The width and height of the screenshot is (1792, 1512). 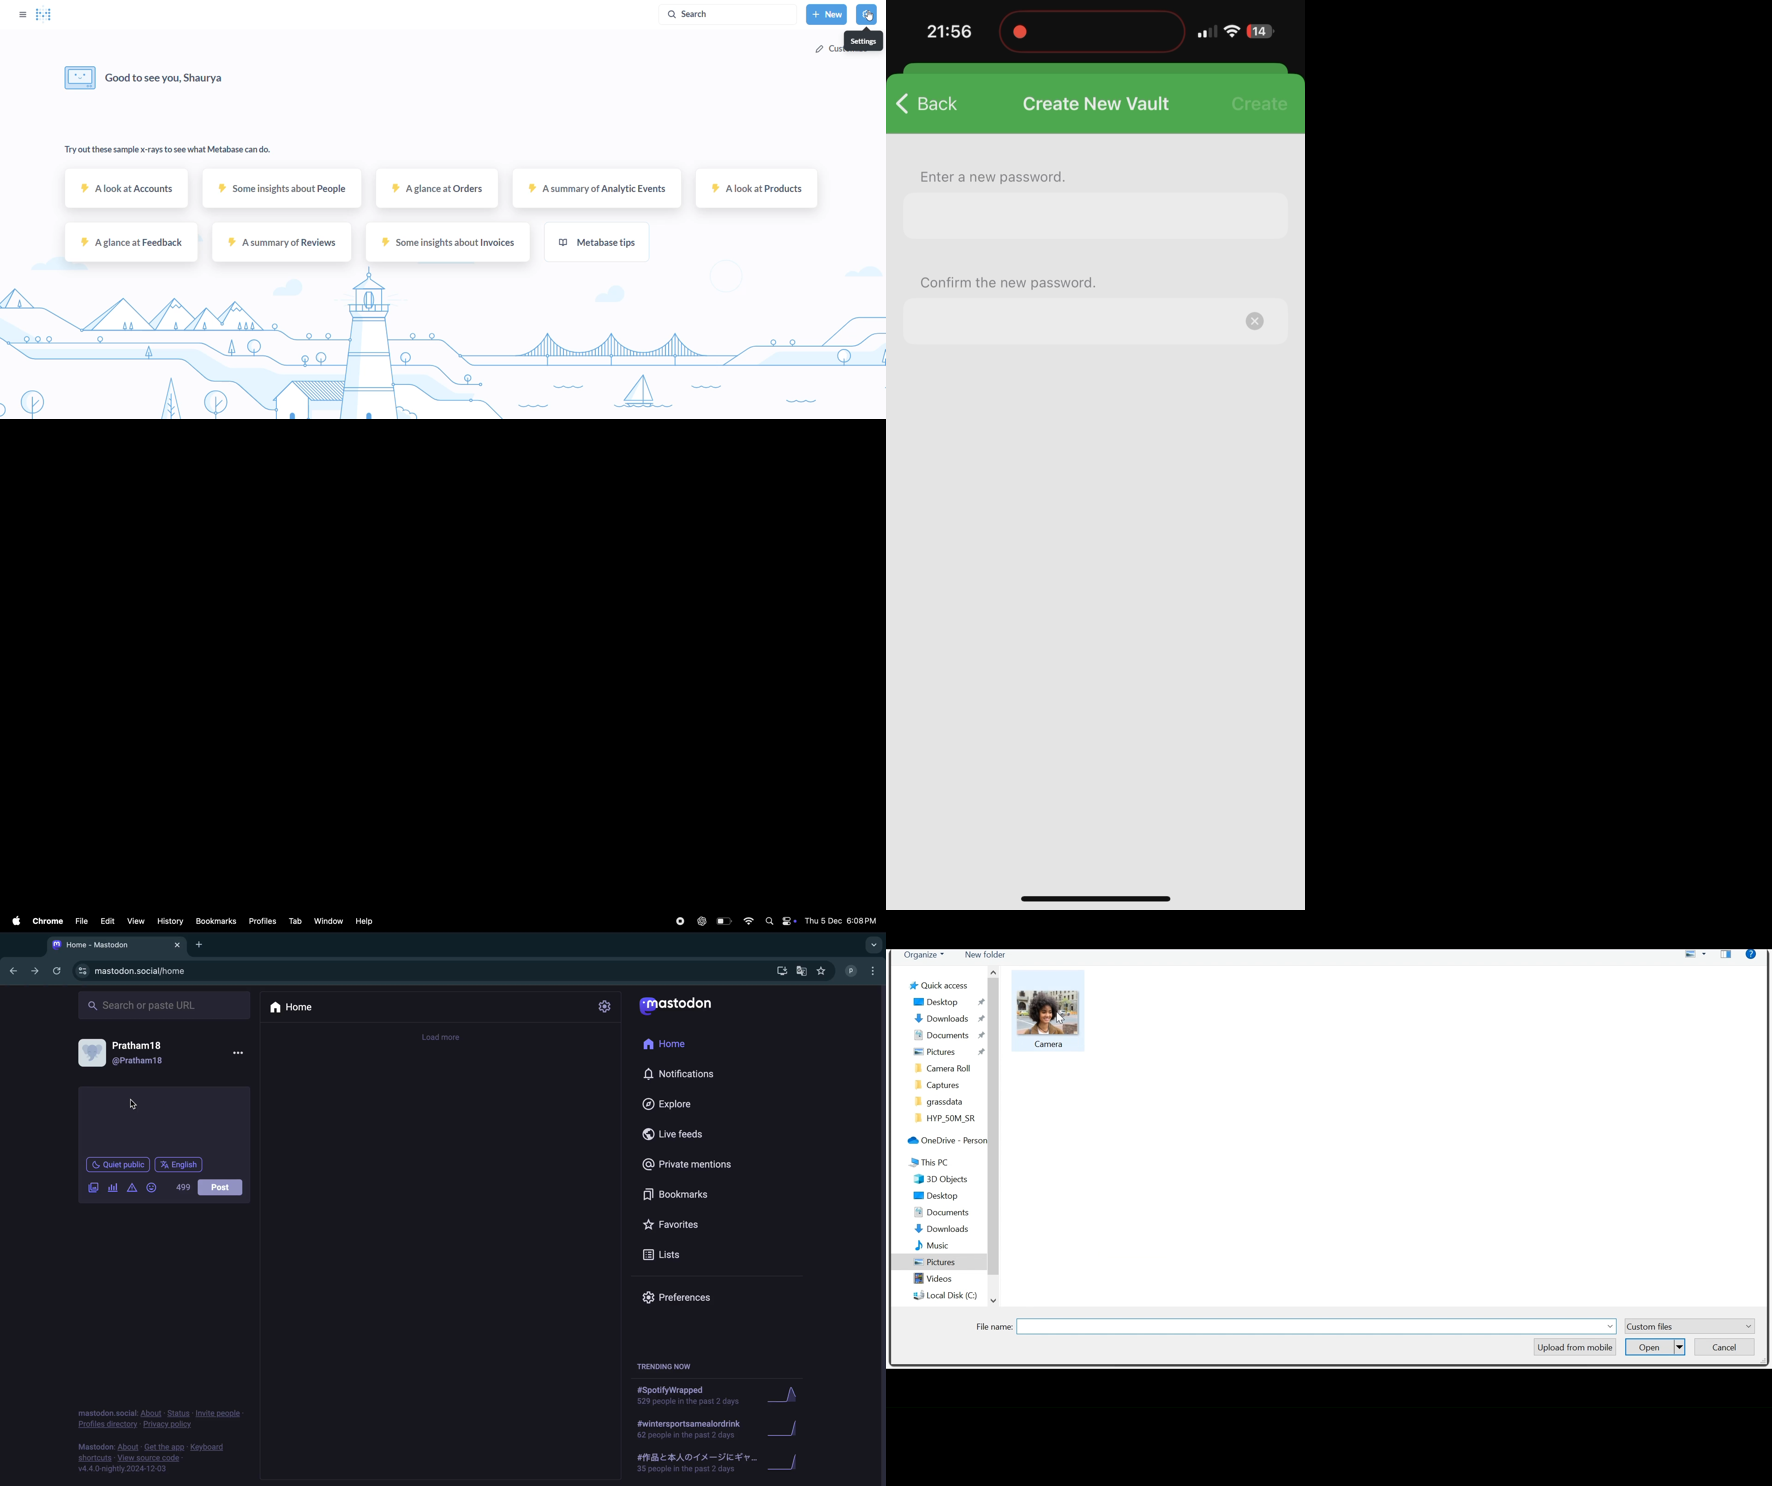 I want to click on cursor, so click(x=1060, y=1019).